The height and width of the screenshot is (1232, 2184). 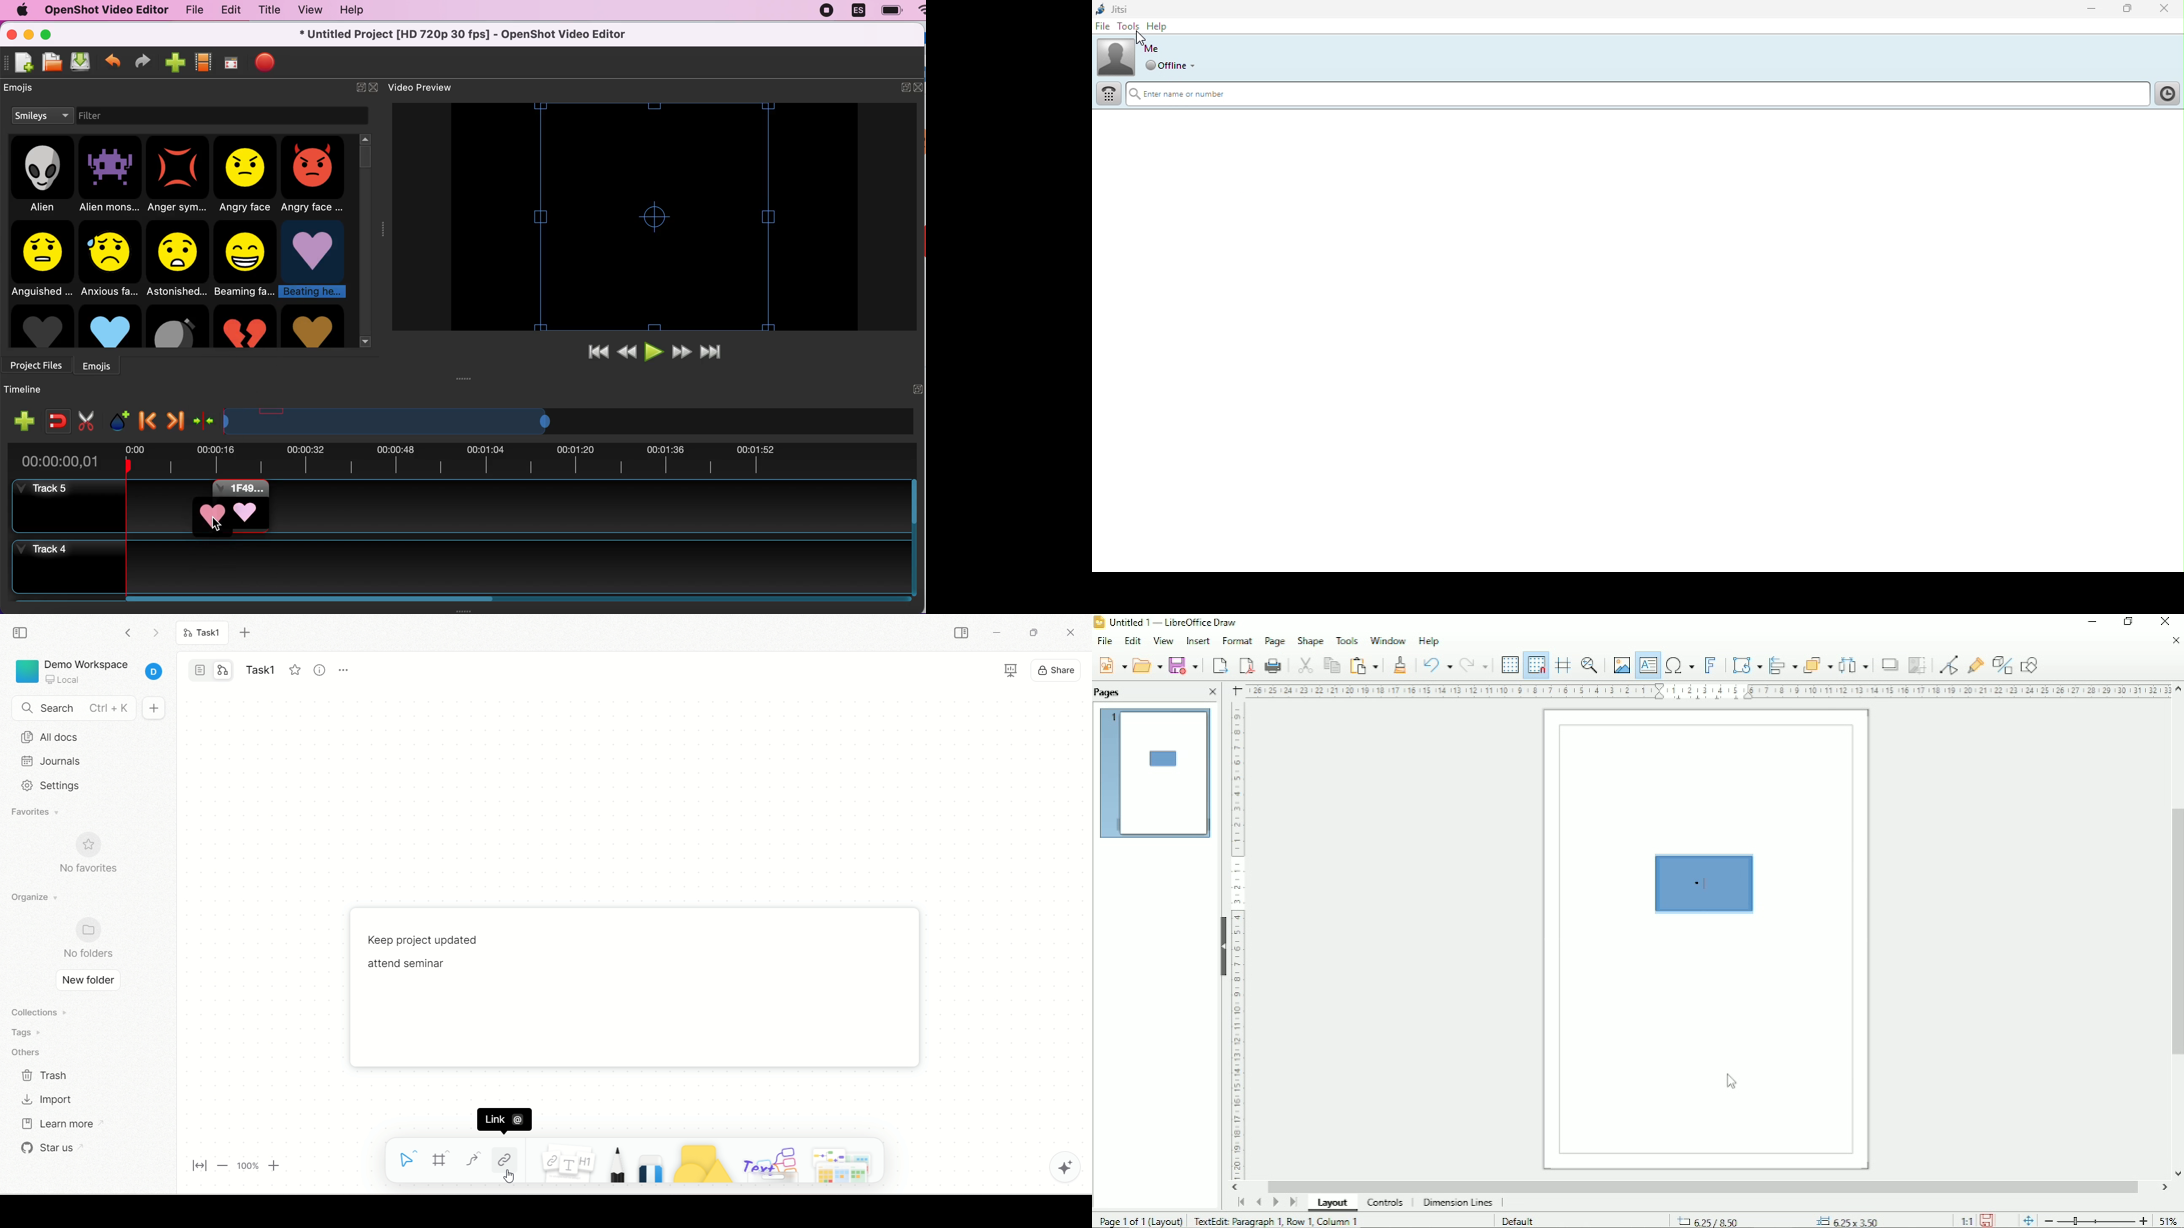 I want to click on Zoom & pan, so click(x=1591, y=663).